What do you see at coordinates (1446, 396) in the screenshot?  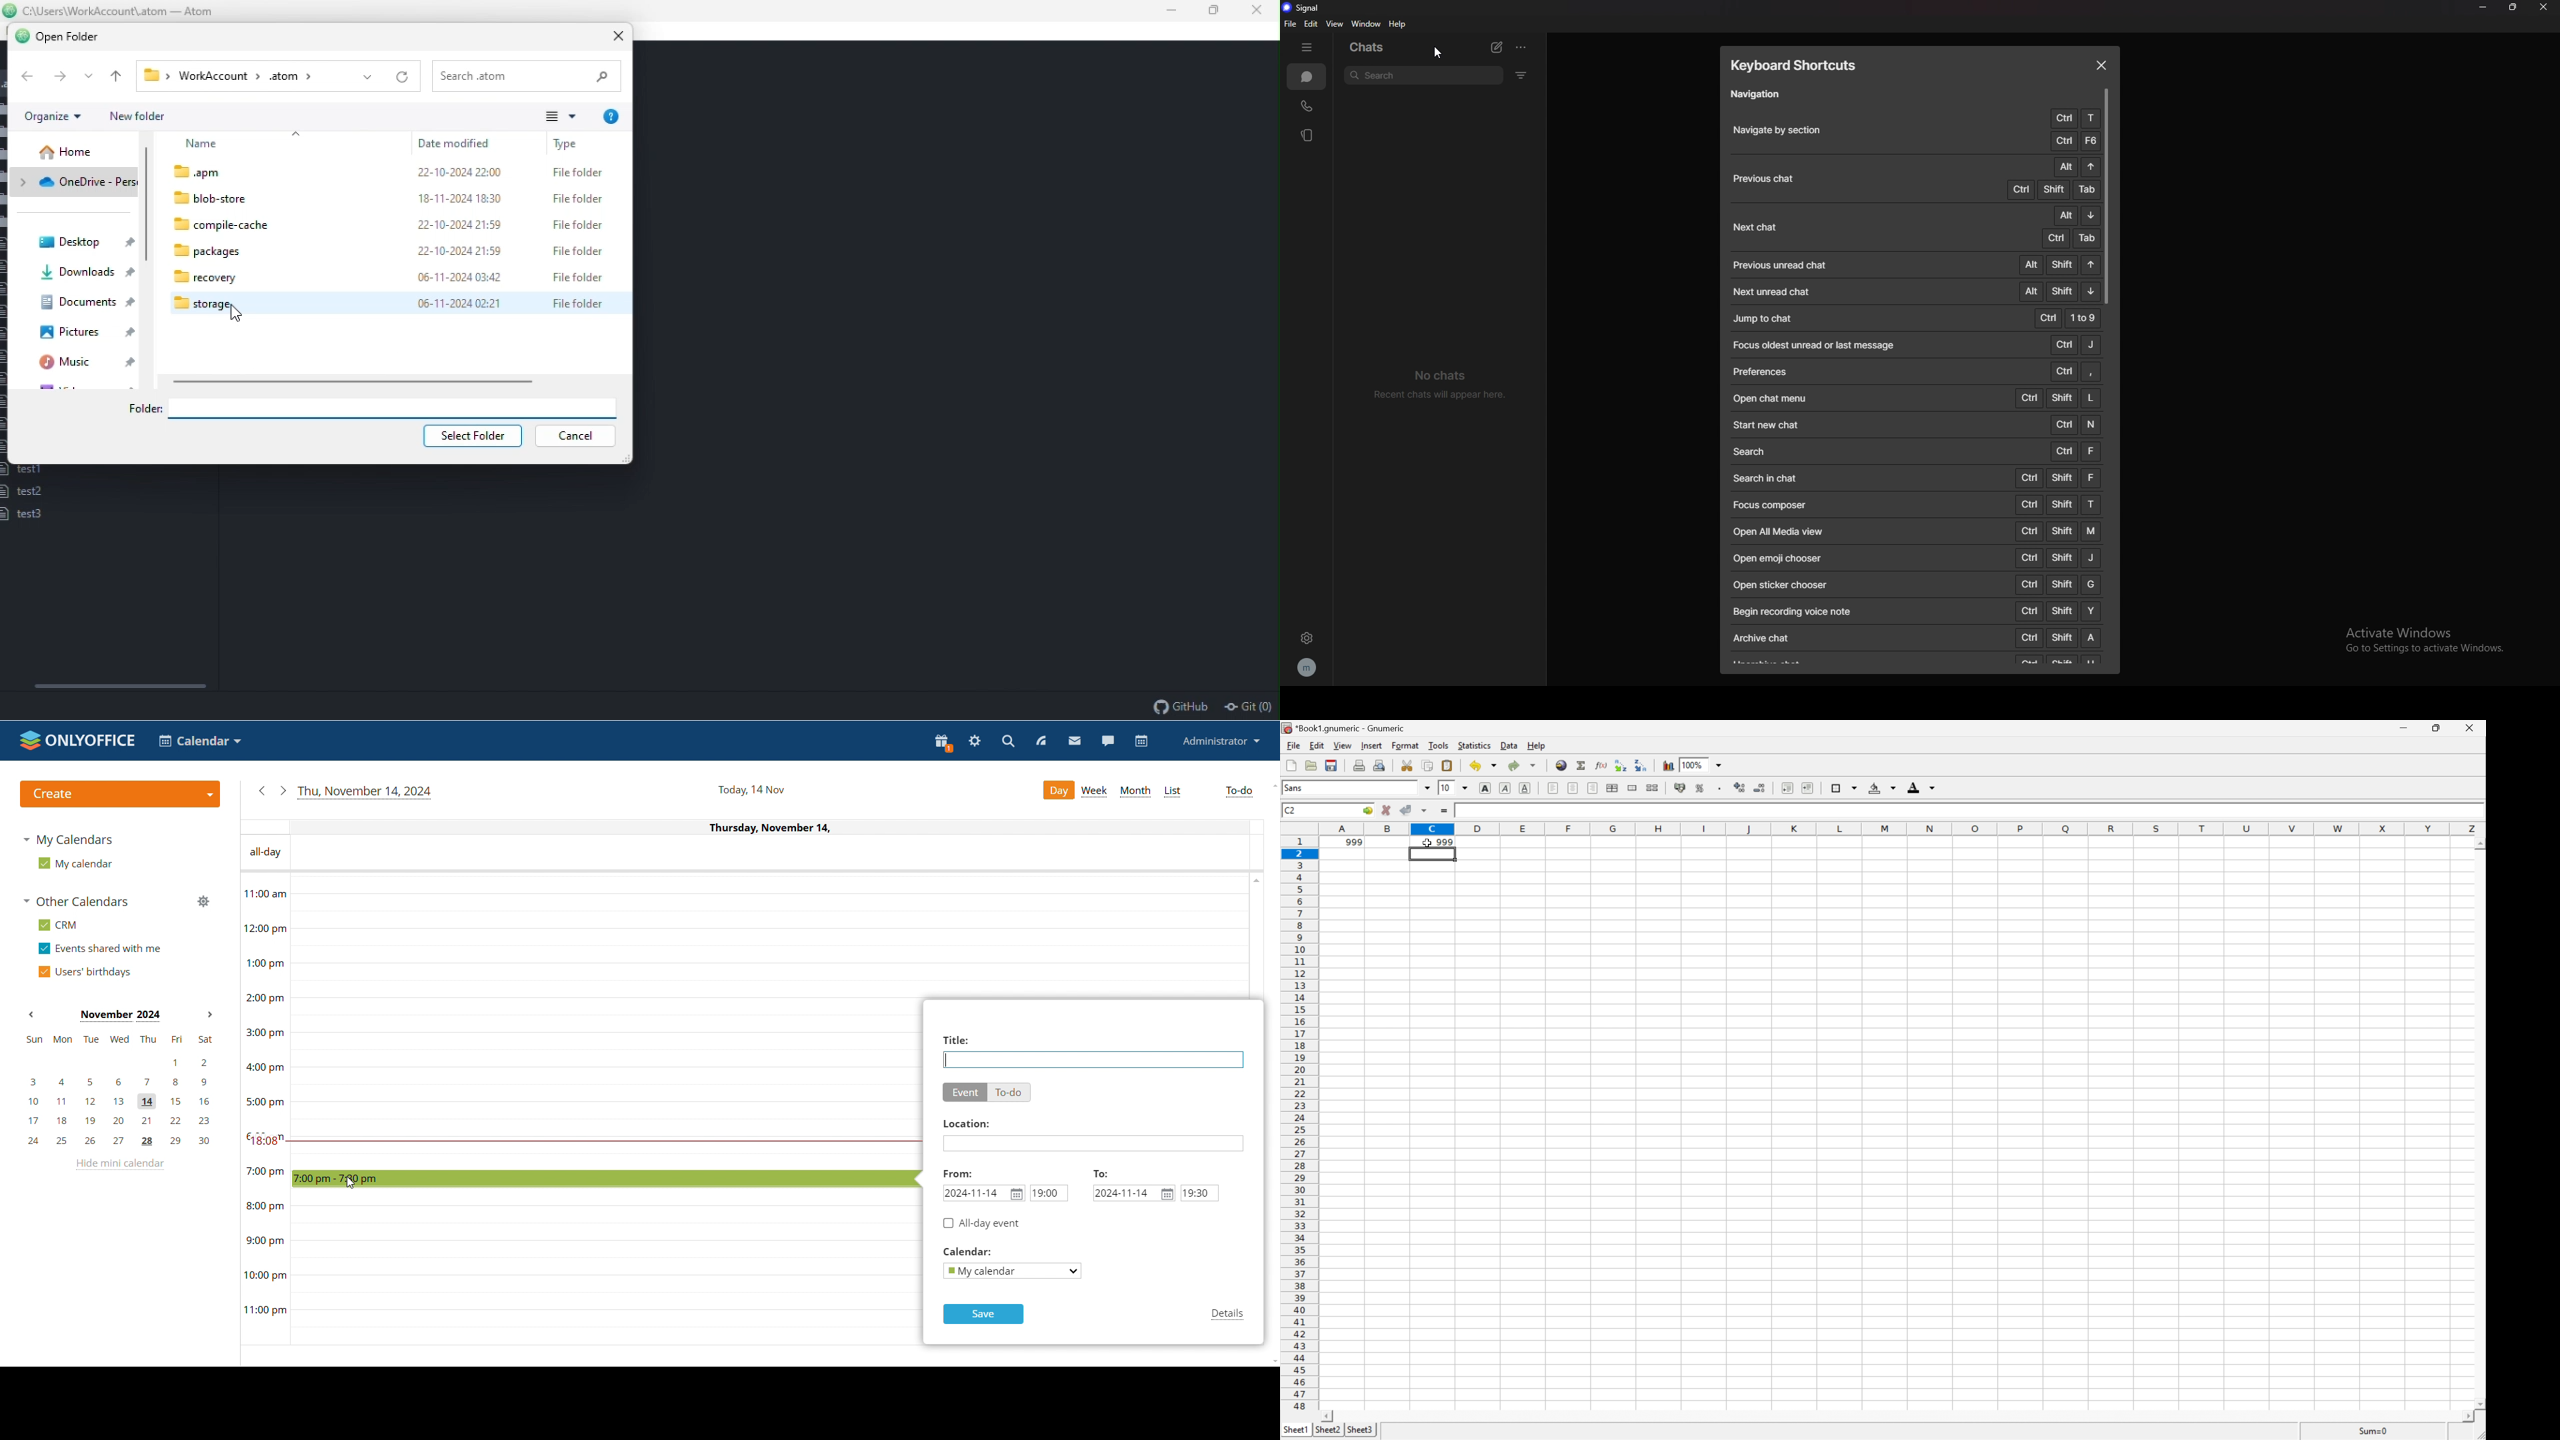 I see `Recent chats will appear here.` at bounding box center [1446, 396].